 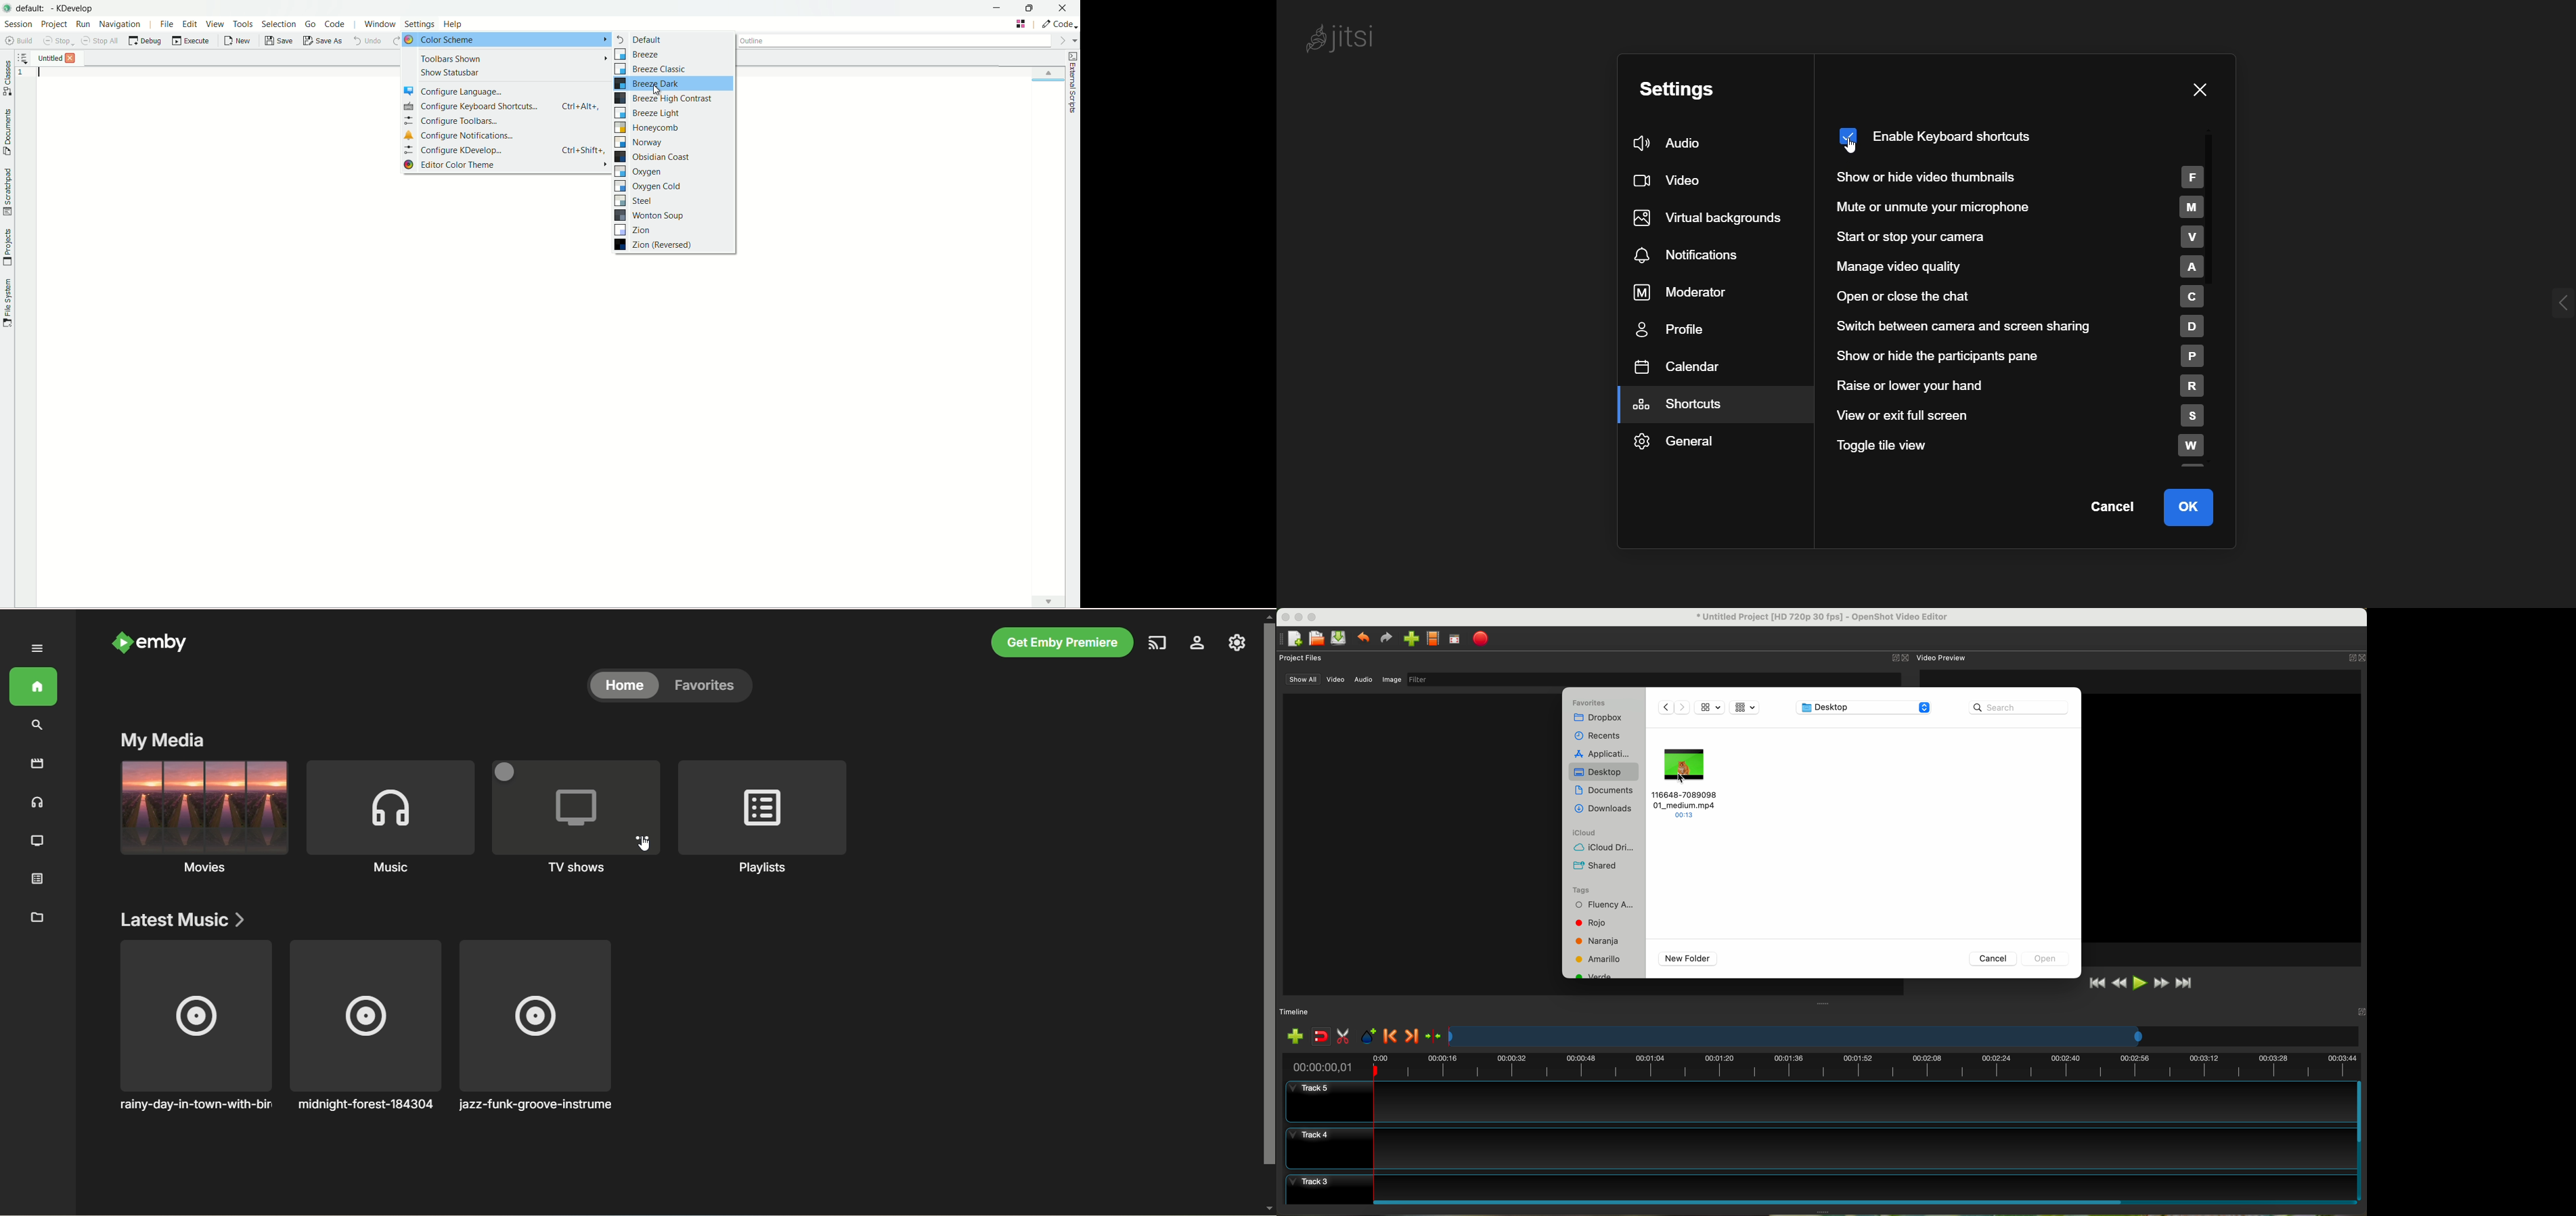 I want to click on redo, so click(x=1386, y=638).